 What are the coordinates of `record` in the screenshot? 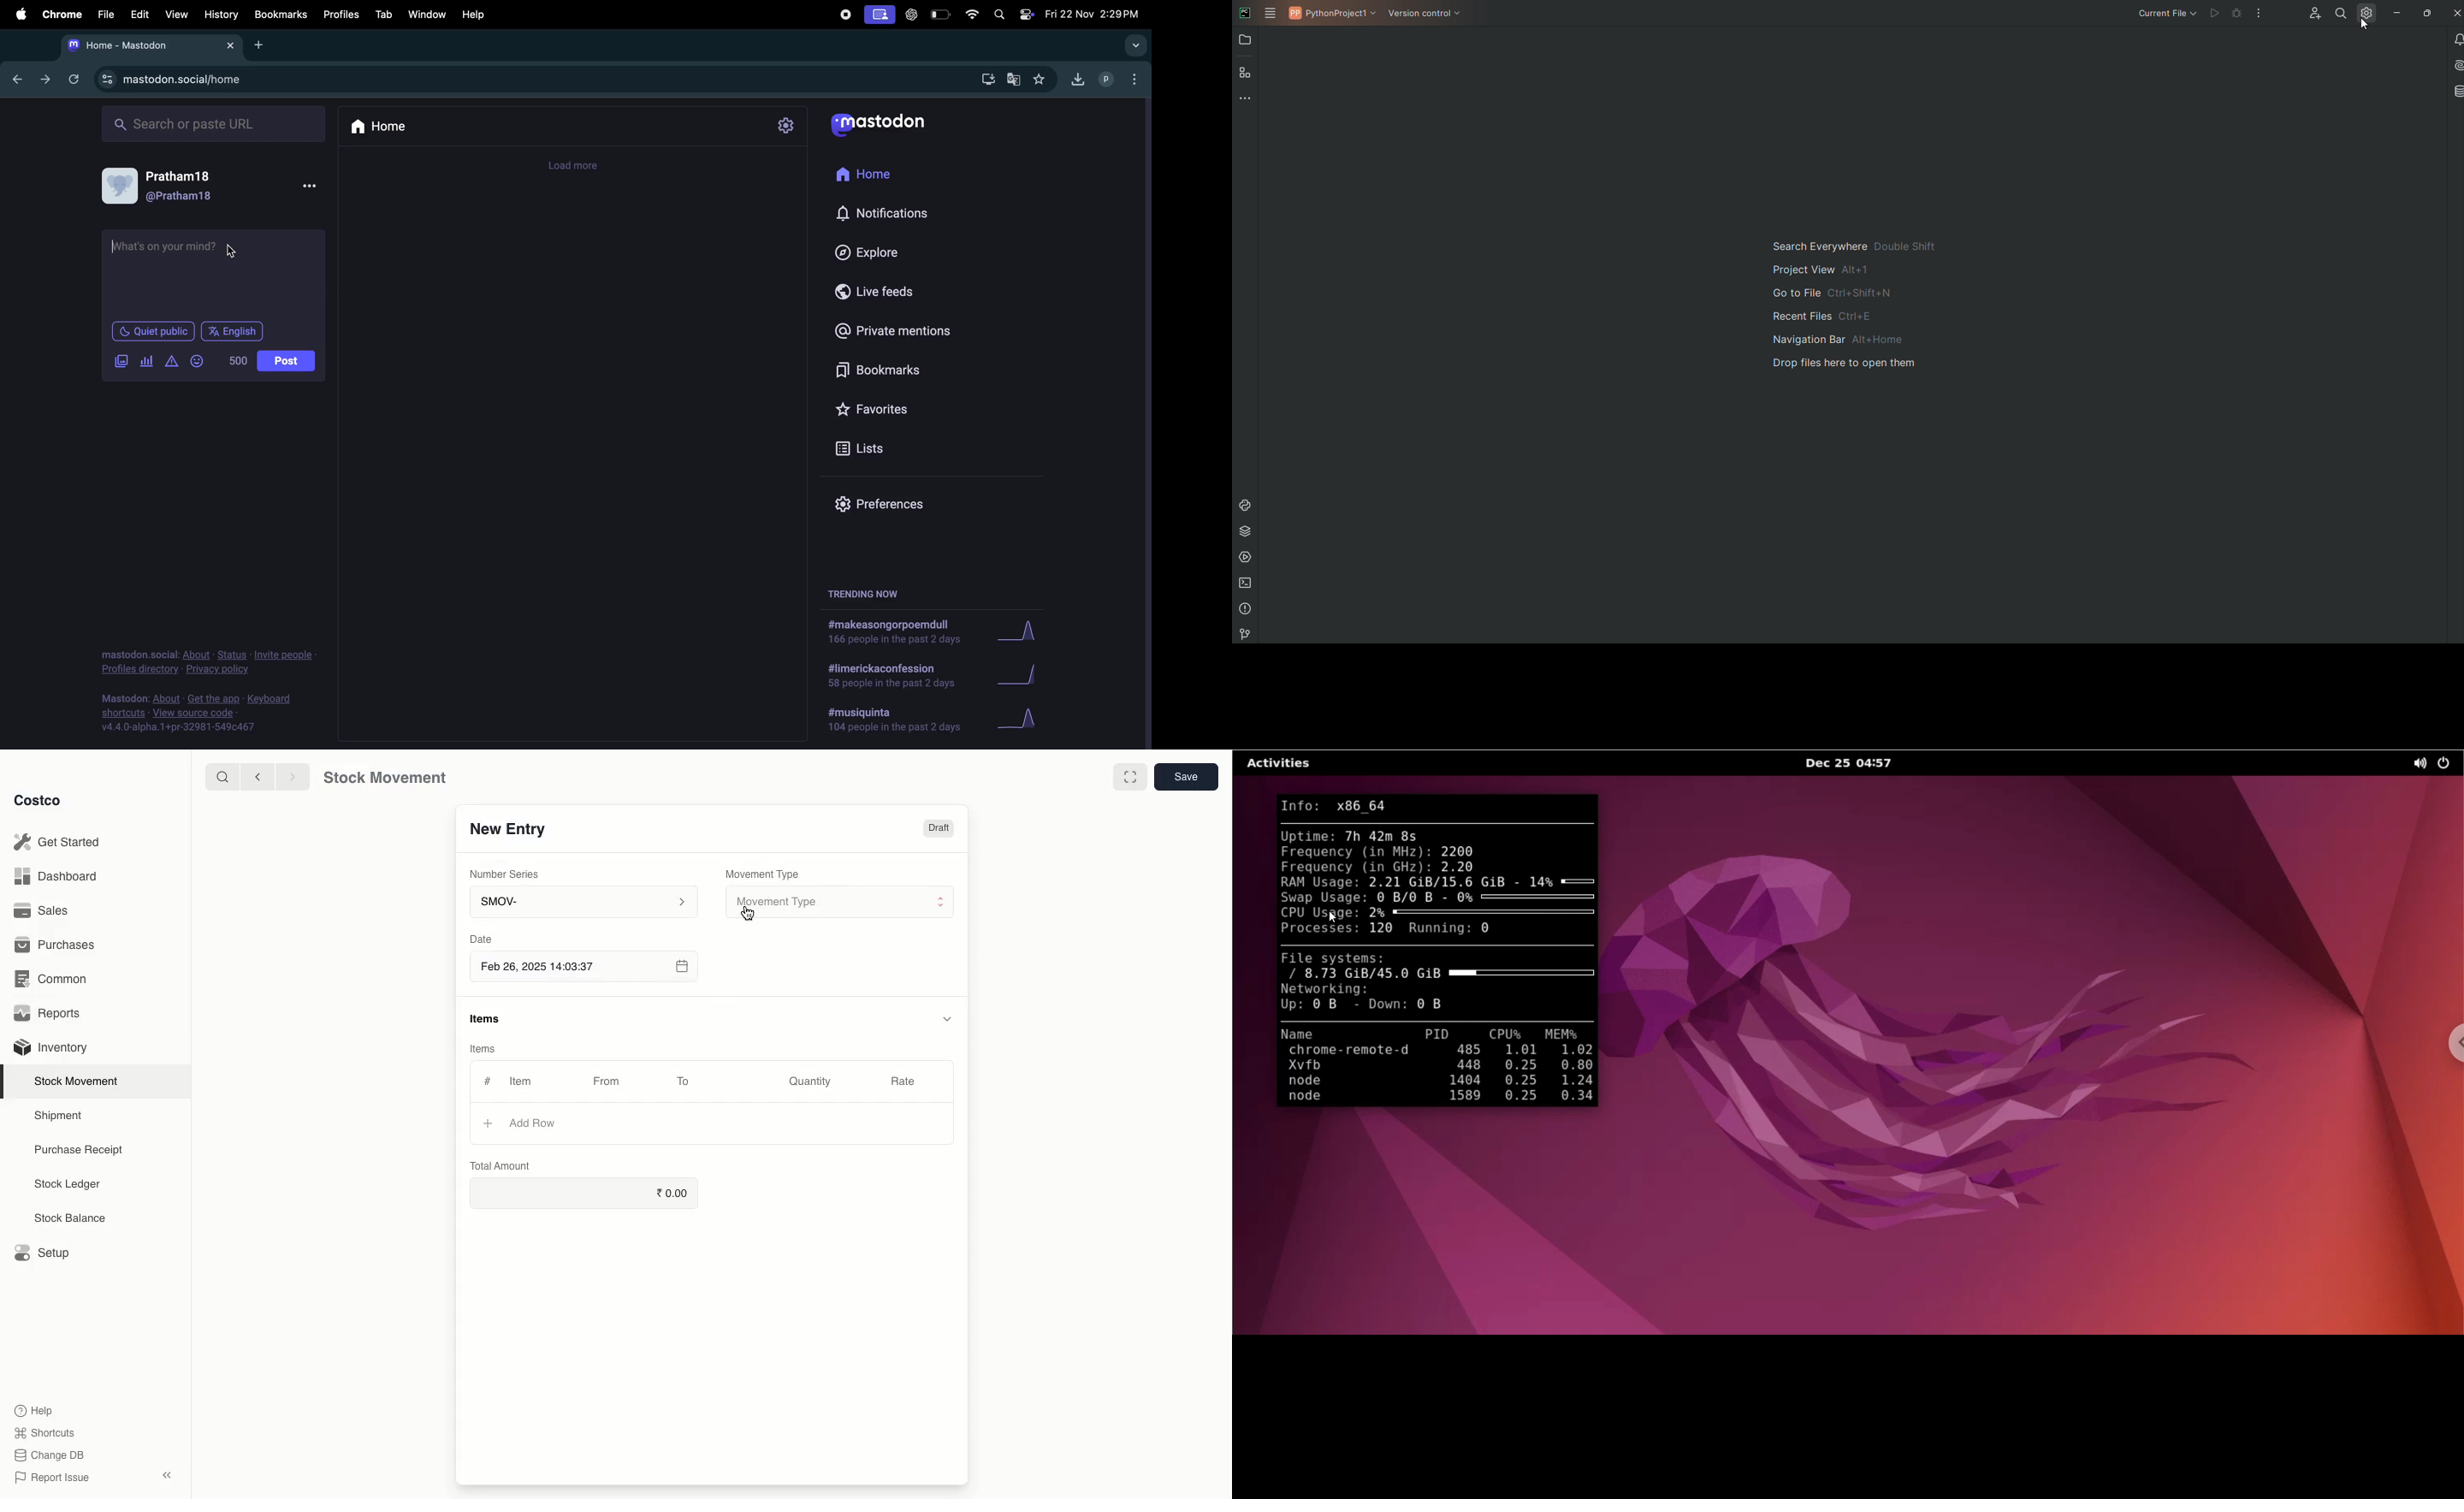 It's located at (845, 14).